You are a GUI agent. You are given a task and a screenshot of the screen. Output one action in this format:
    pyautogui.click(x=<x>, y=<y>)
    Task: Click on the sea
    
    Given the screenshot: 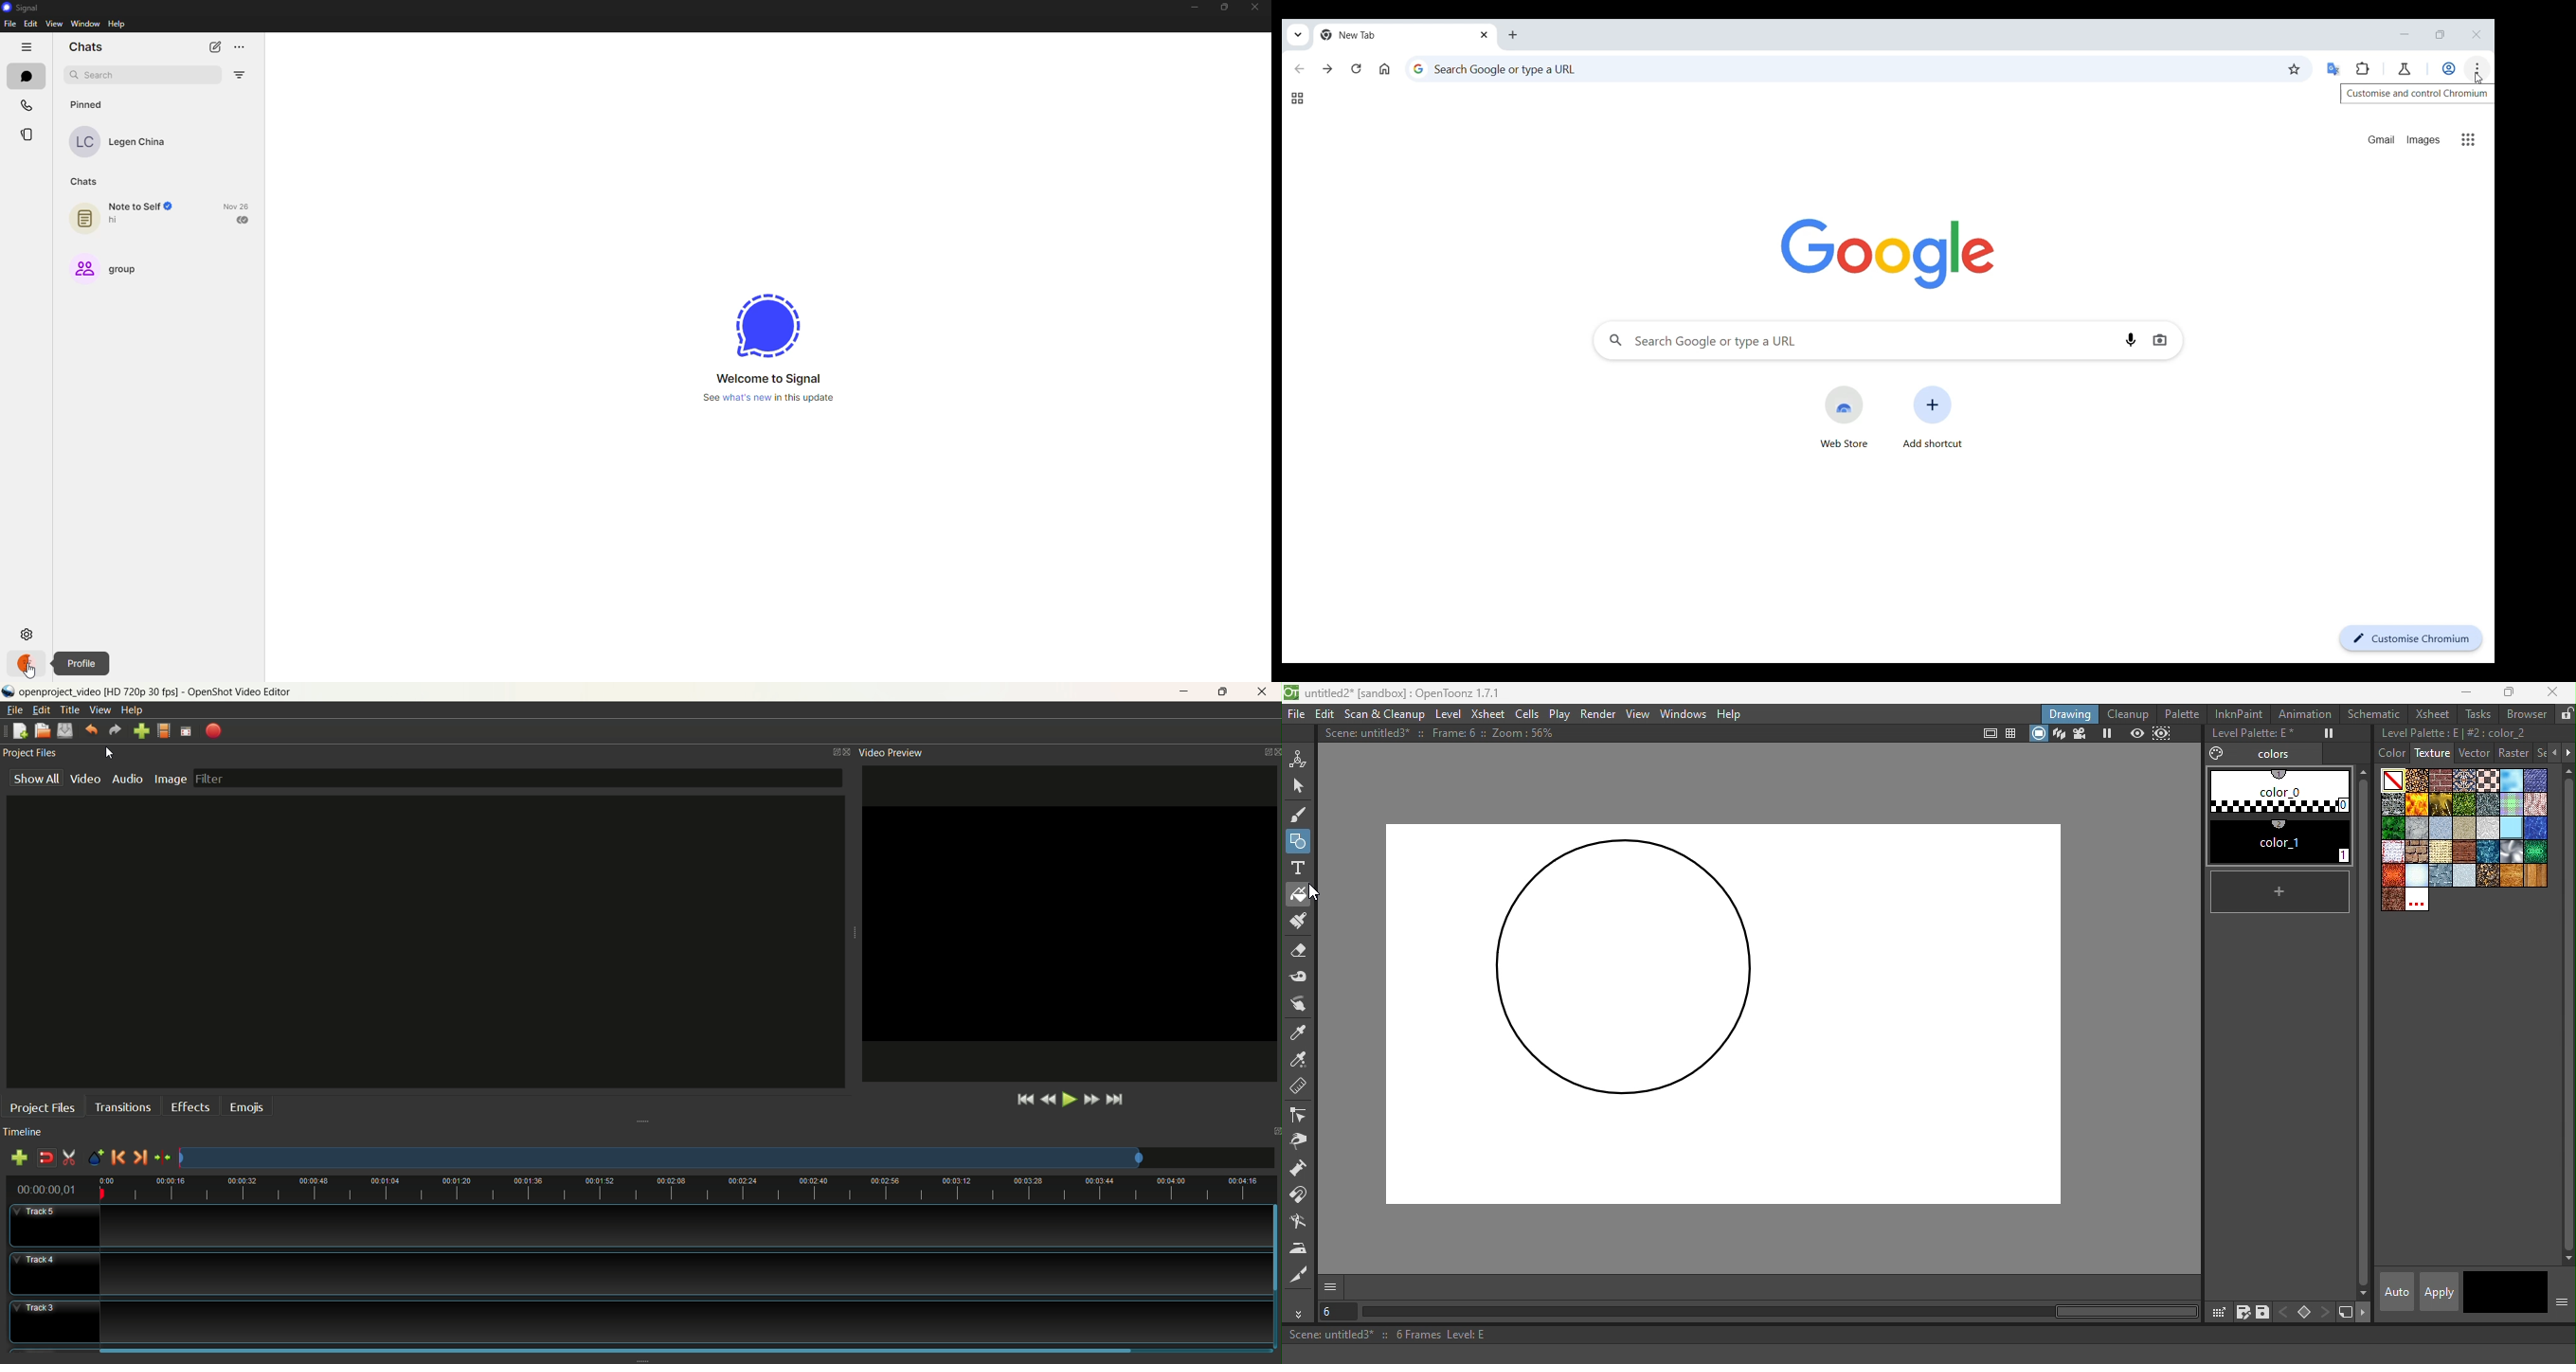 What is the action you would take?
    pyautogui.click(x=2488, y=852)
    